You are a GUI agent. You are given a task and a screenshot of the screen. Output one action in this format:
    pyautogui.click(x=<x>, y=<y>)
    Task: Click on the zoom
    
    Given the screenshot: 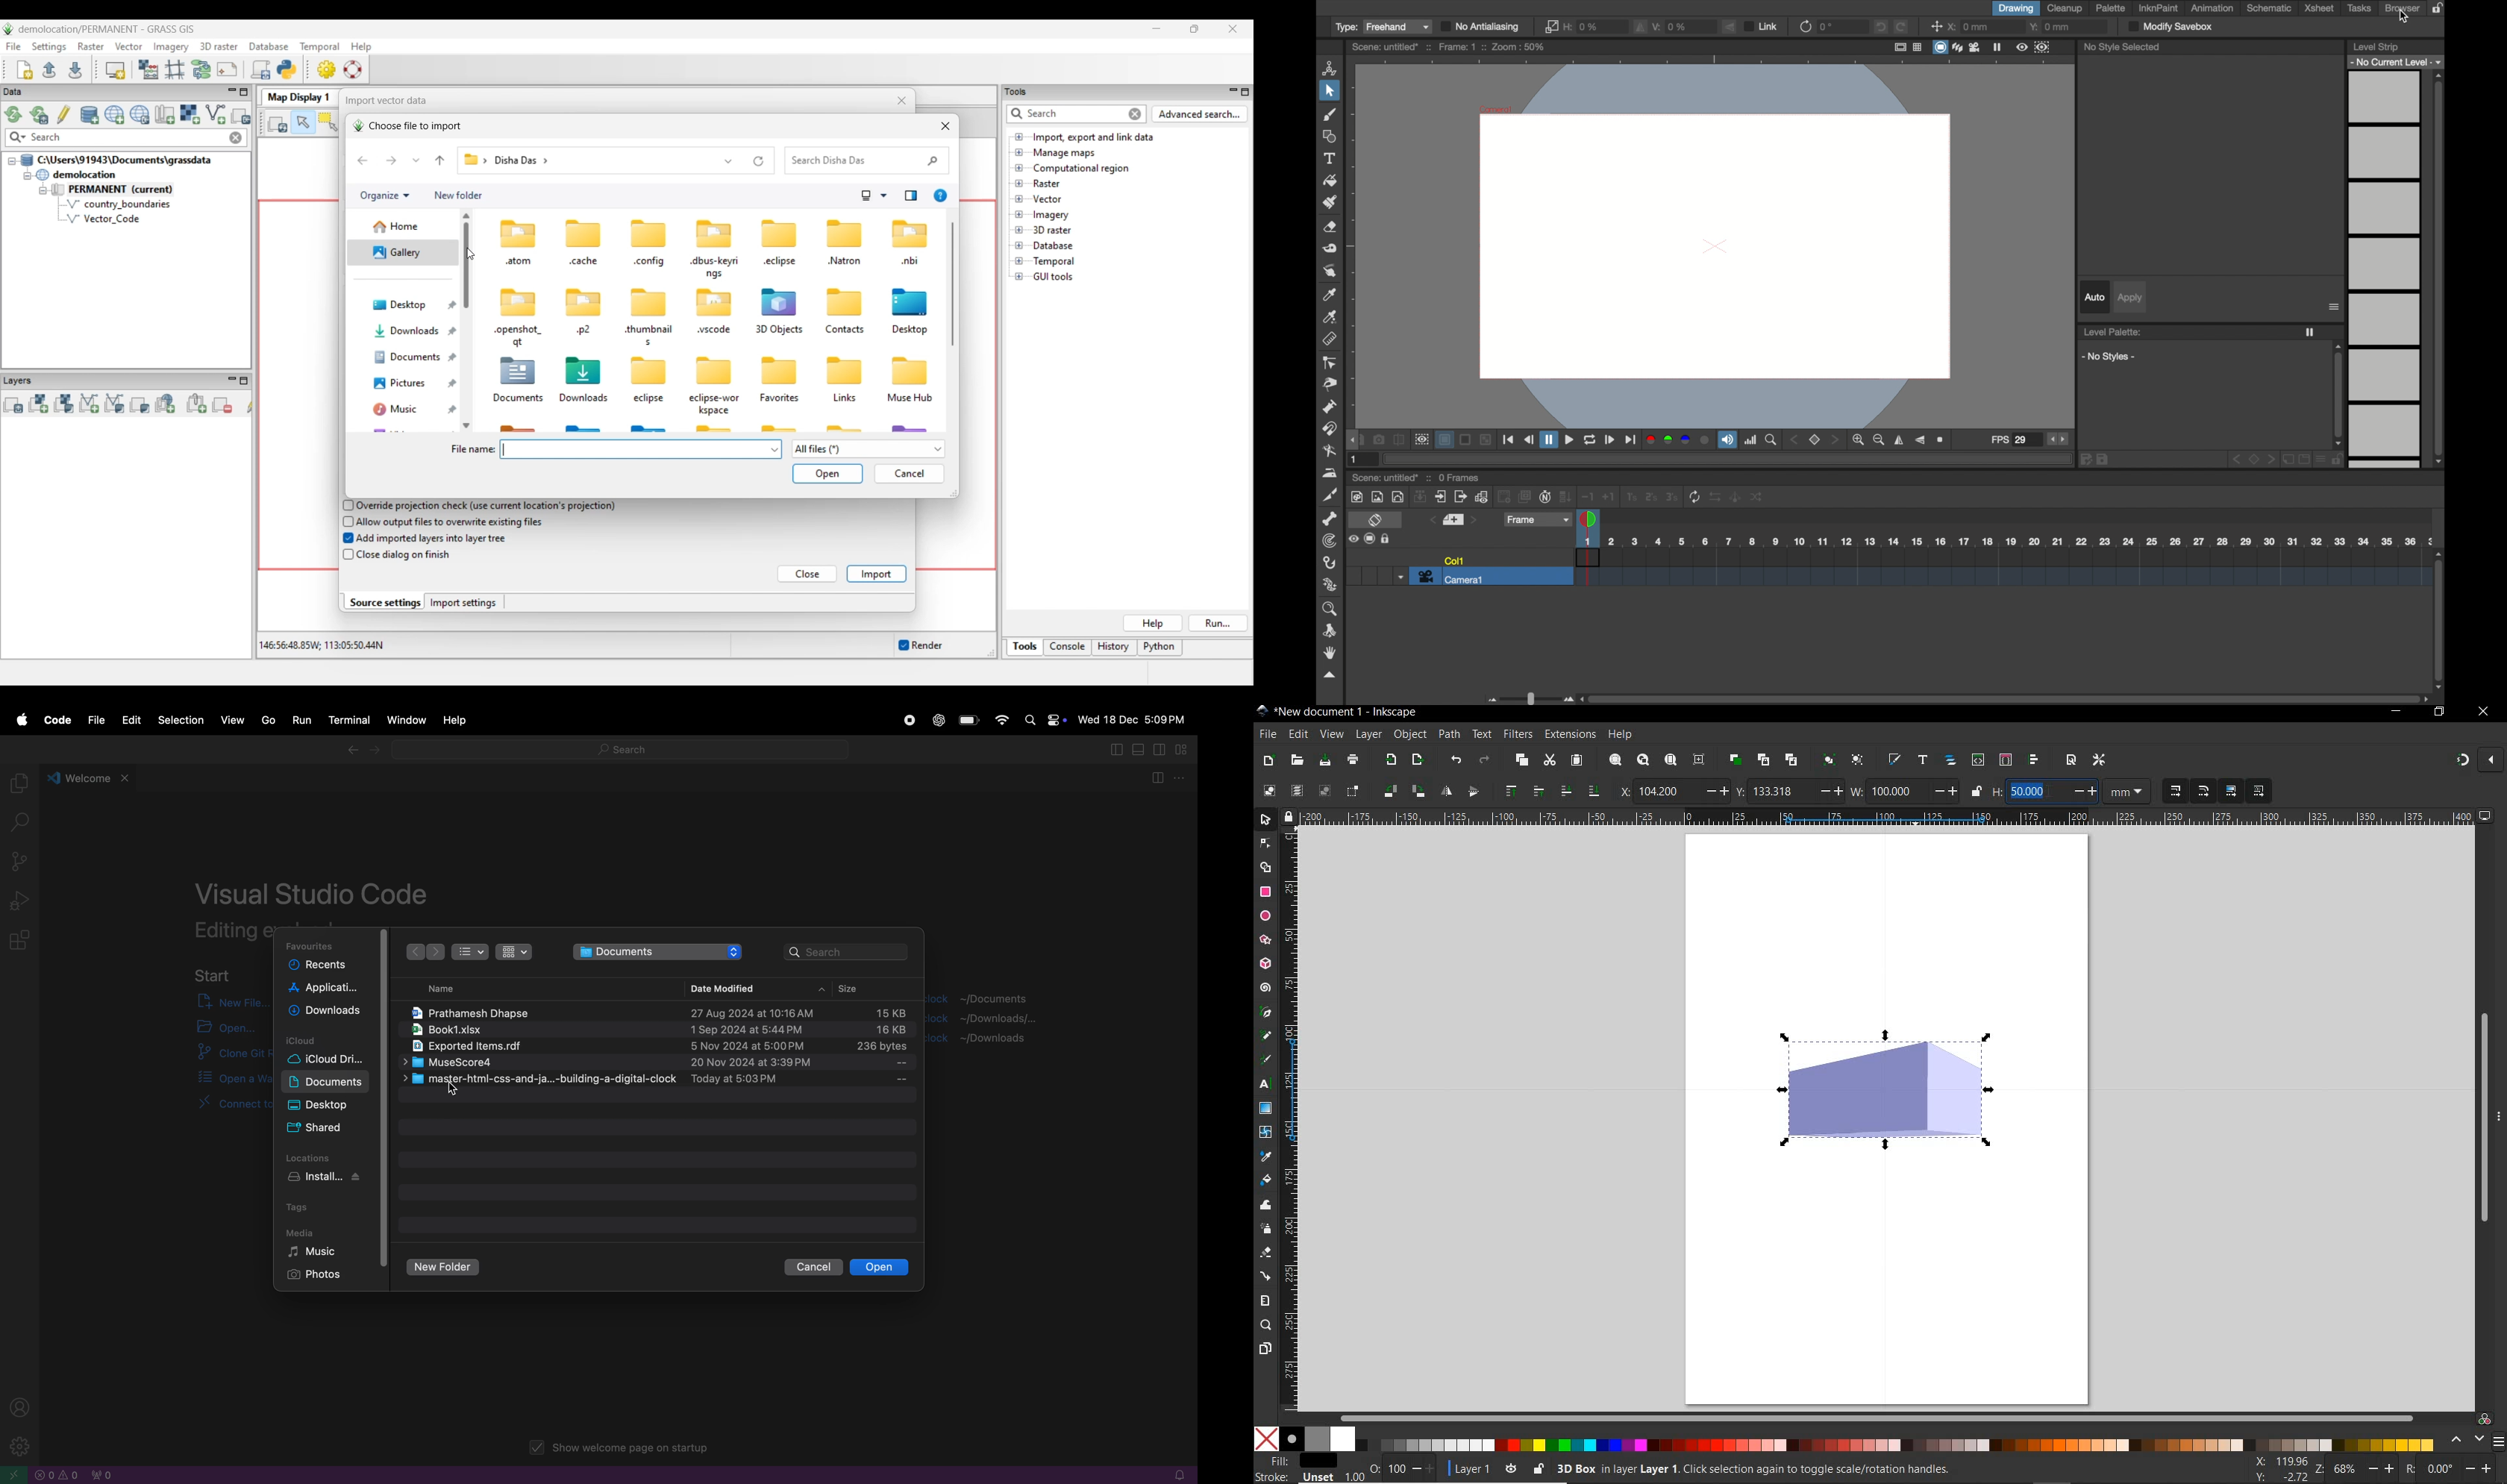 What is the action you would take?
    pyautogui.click(x=1772, y=440)
    